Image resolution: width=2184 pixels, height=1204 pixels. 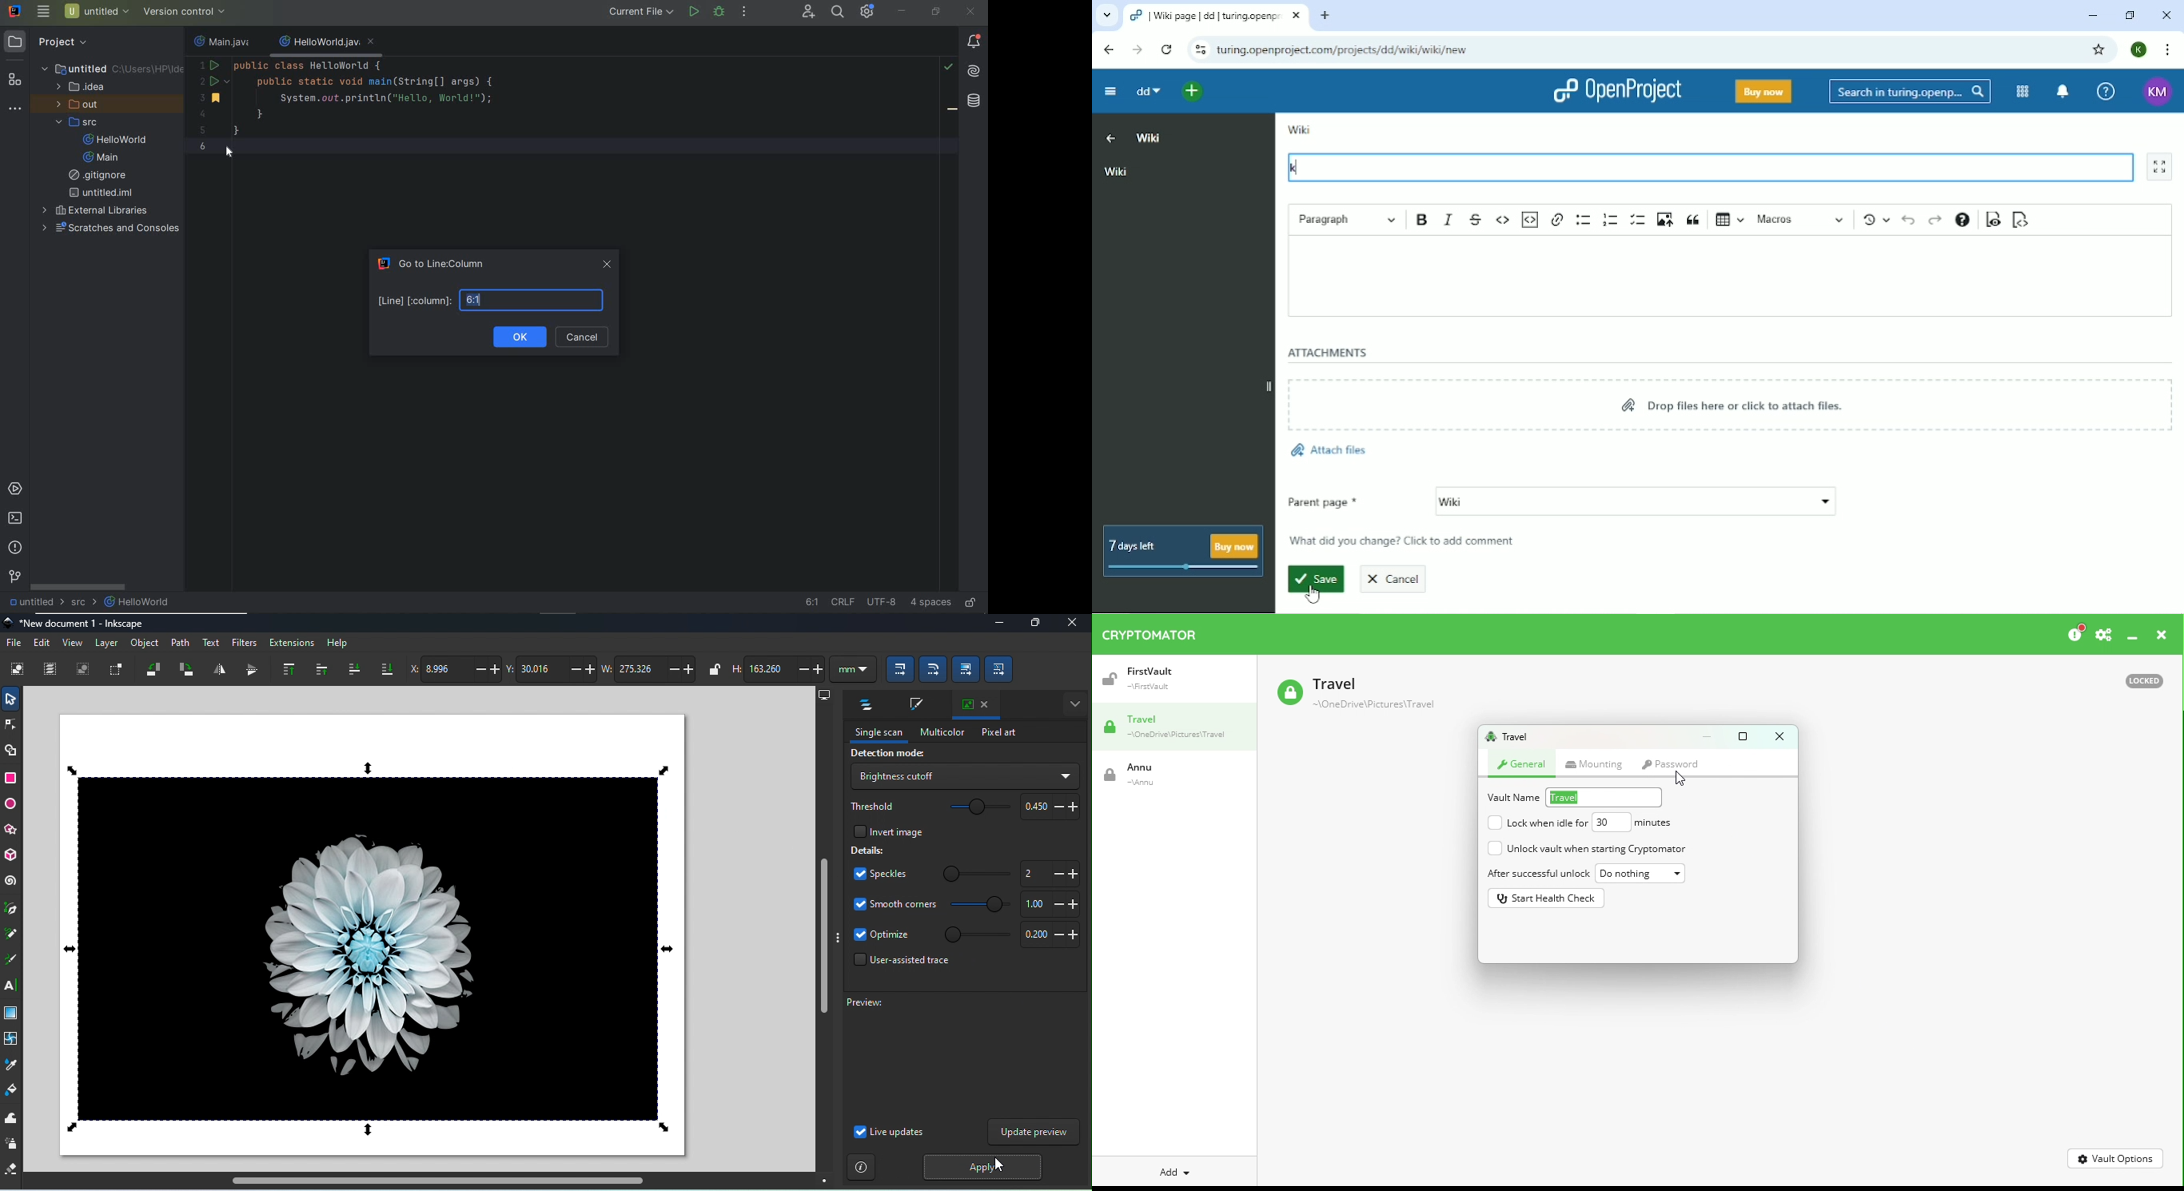 What do you see at coordinates (1534, 873) in the screenshot?
I see `After successful unlock` at bounding box center [1534, 873].